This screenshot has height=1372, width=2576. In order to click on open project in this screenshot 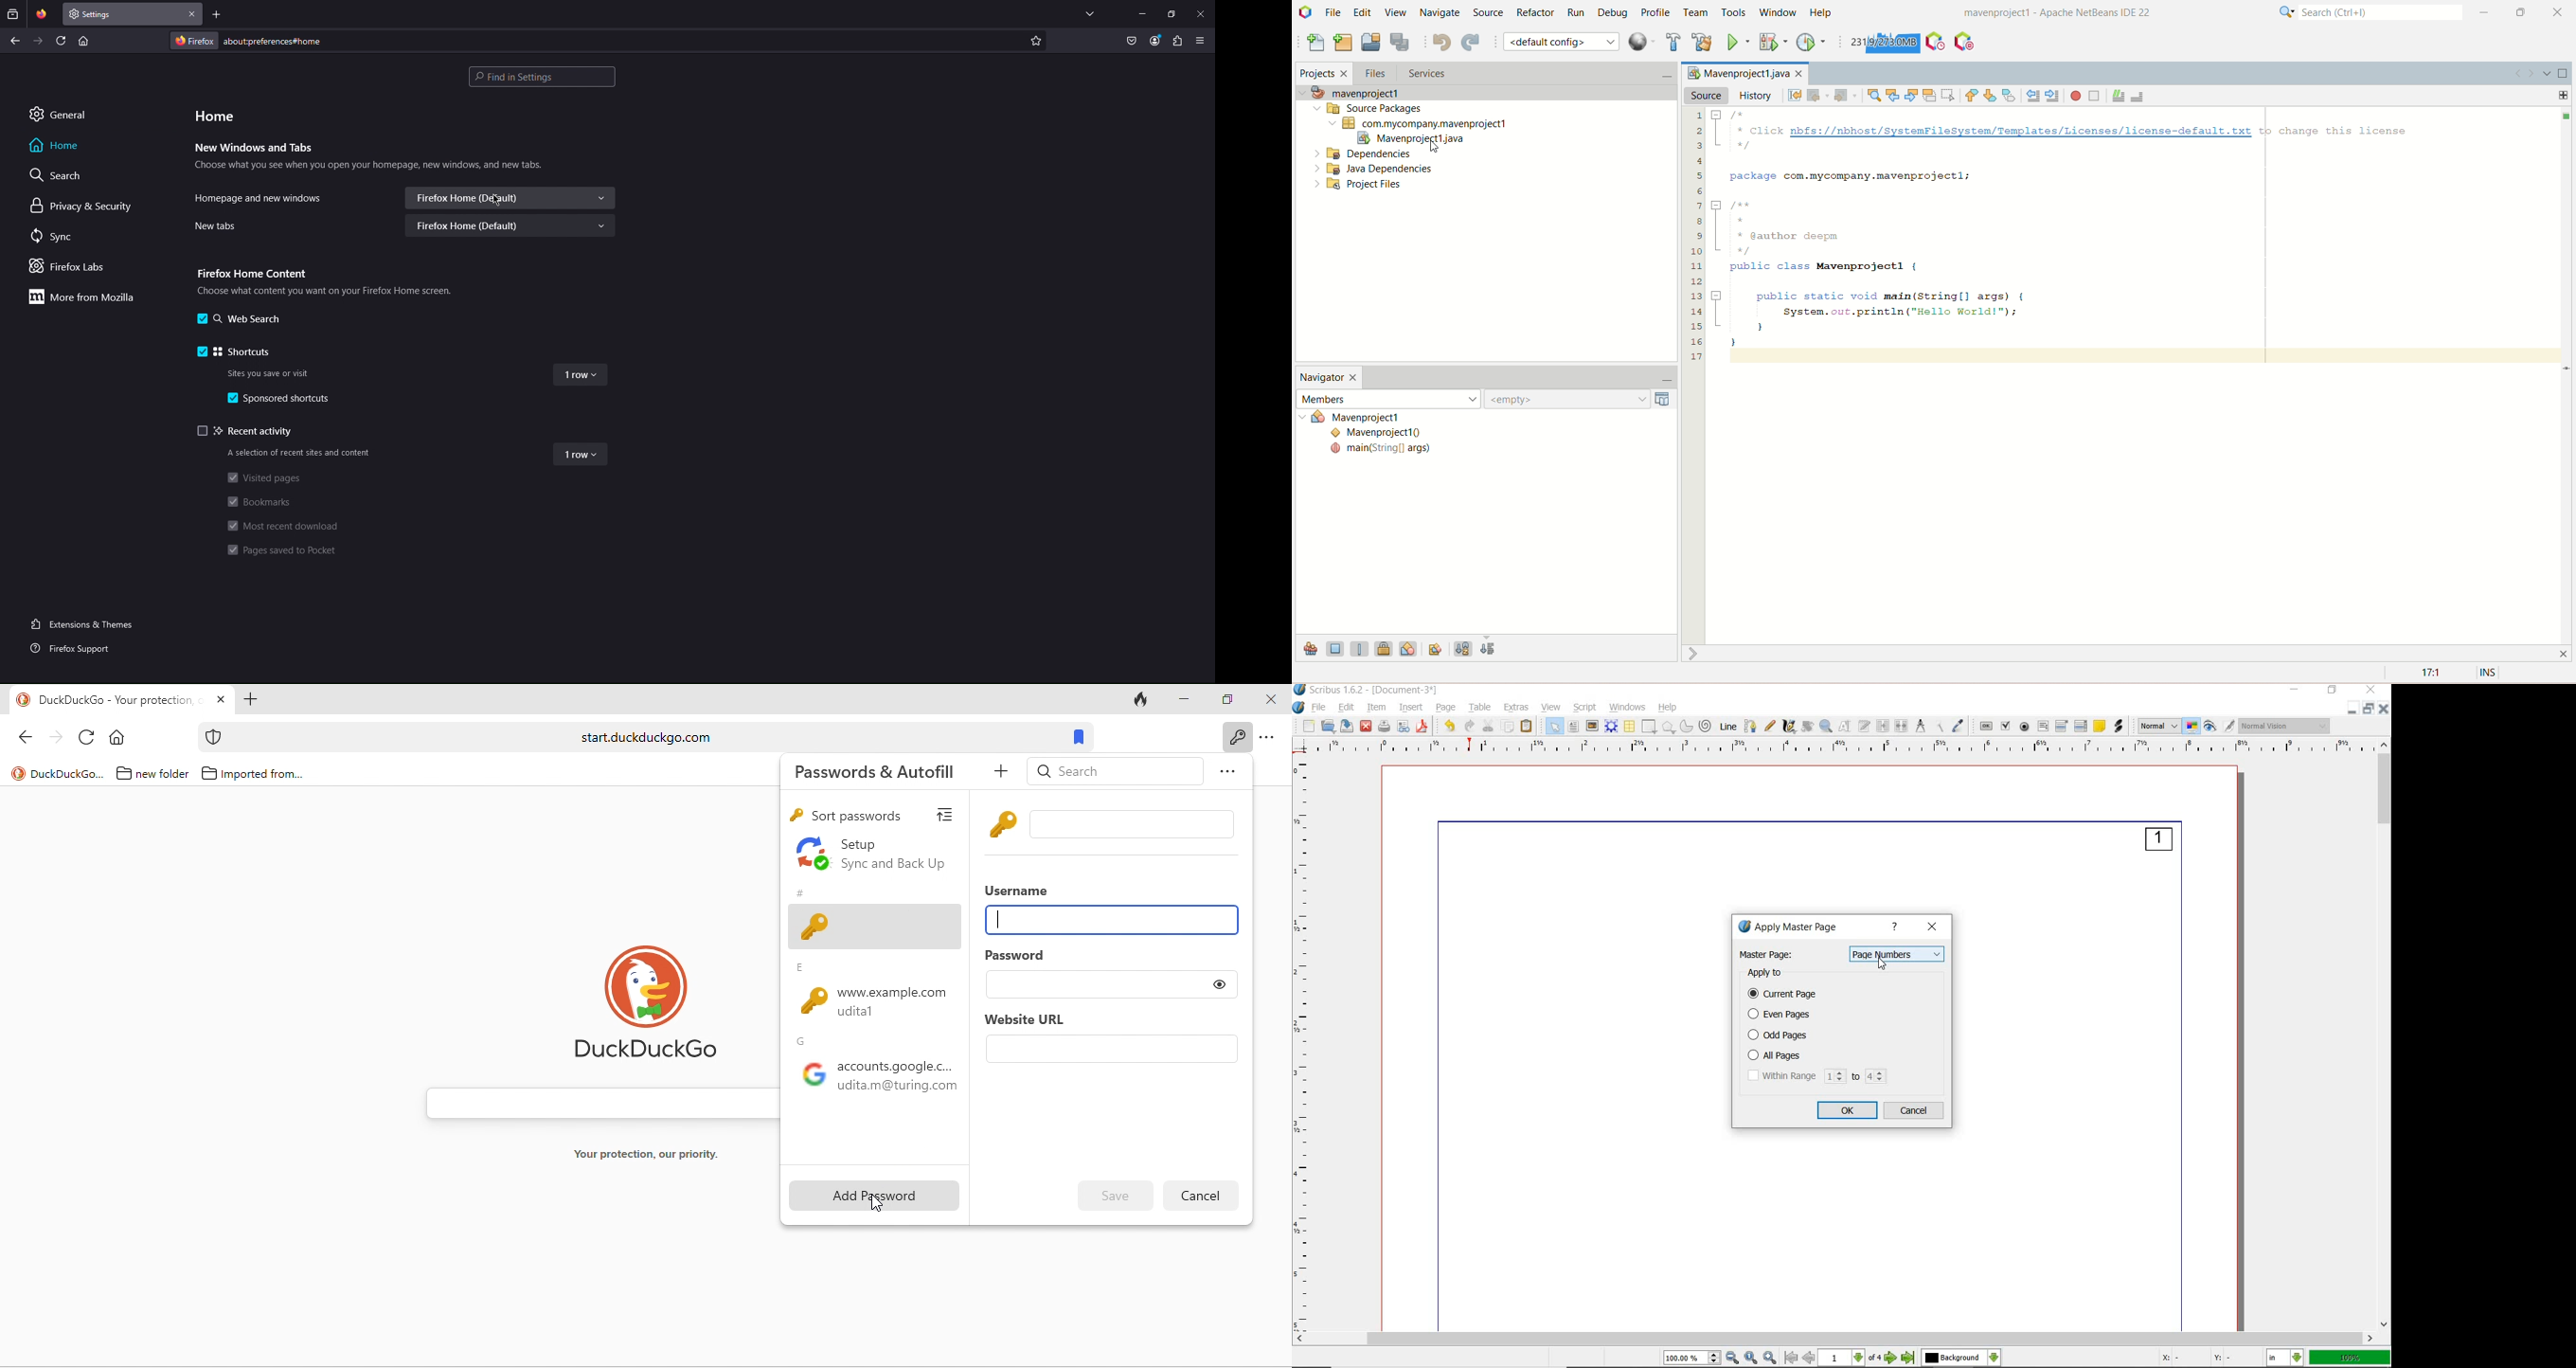, I will do `click(1371, 43)`.